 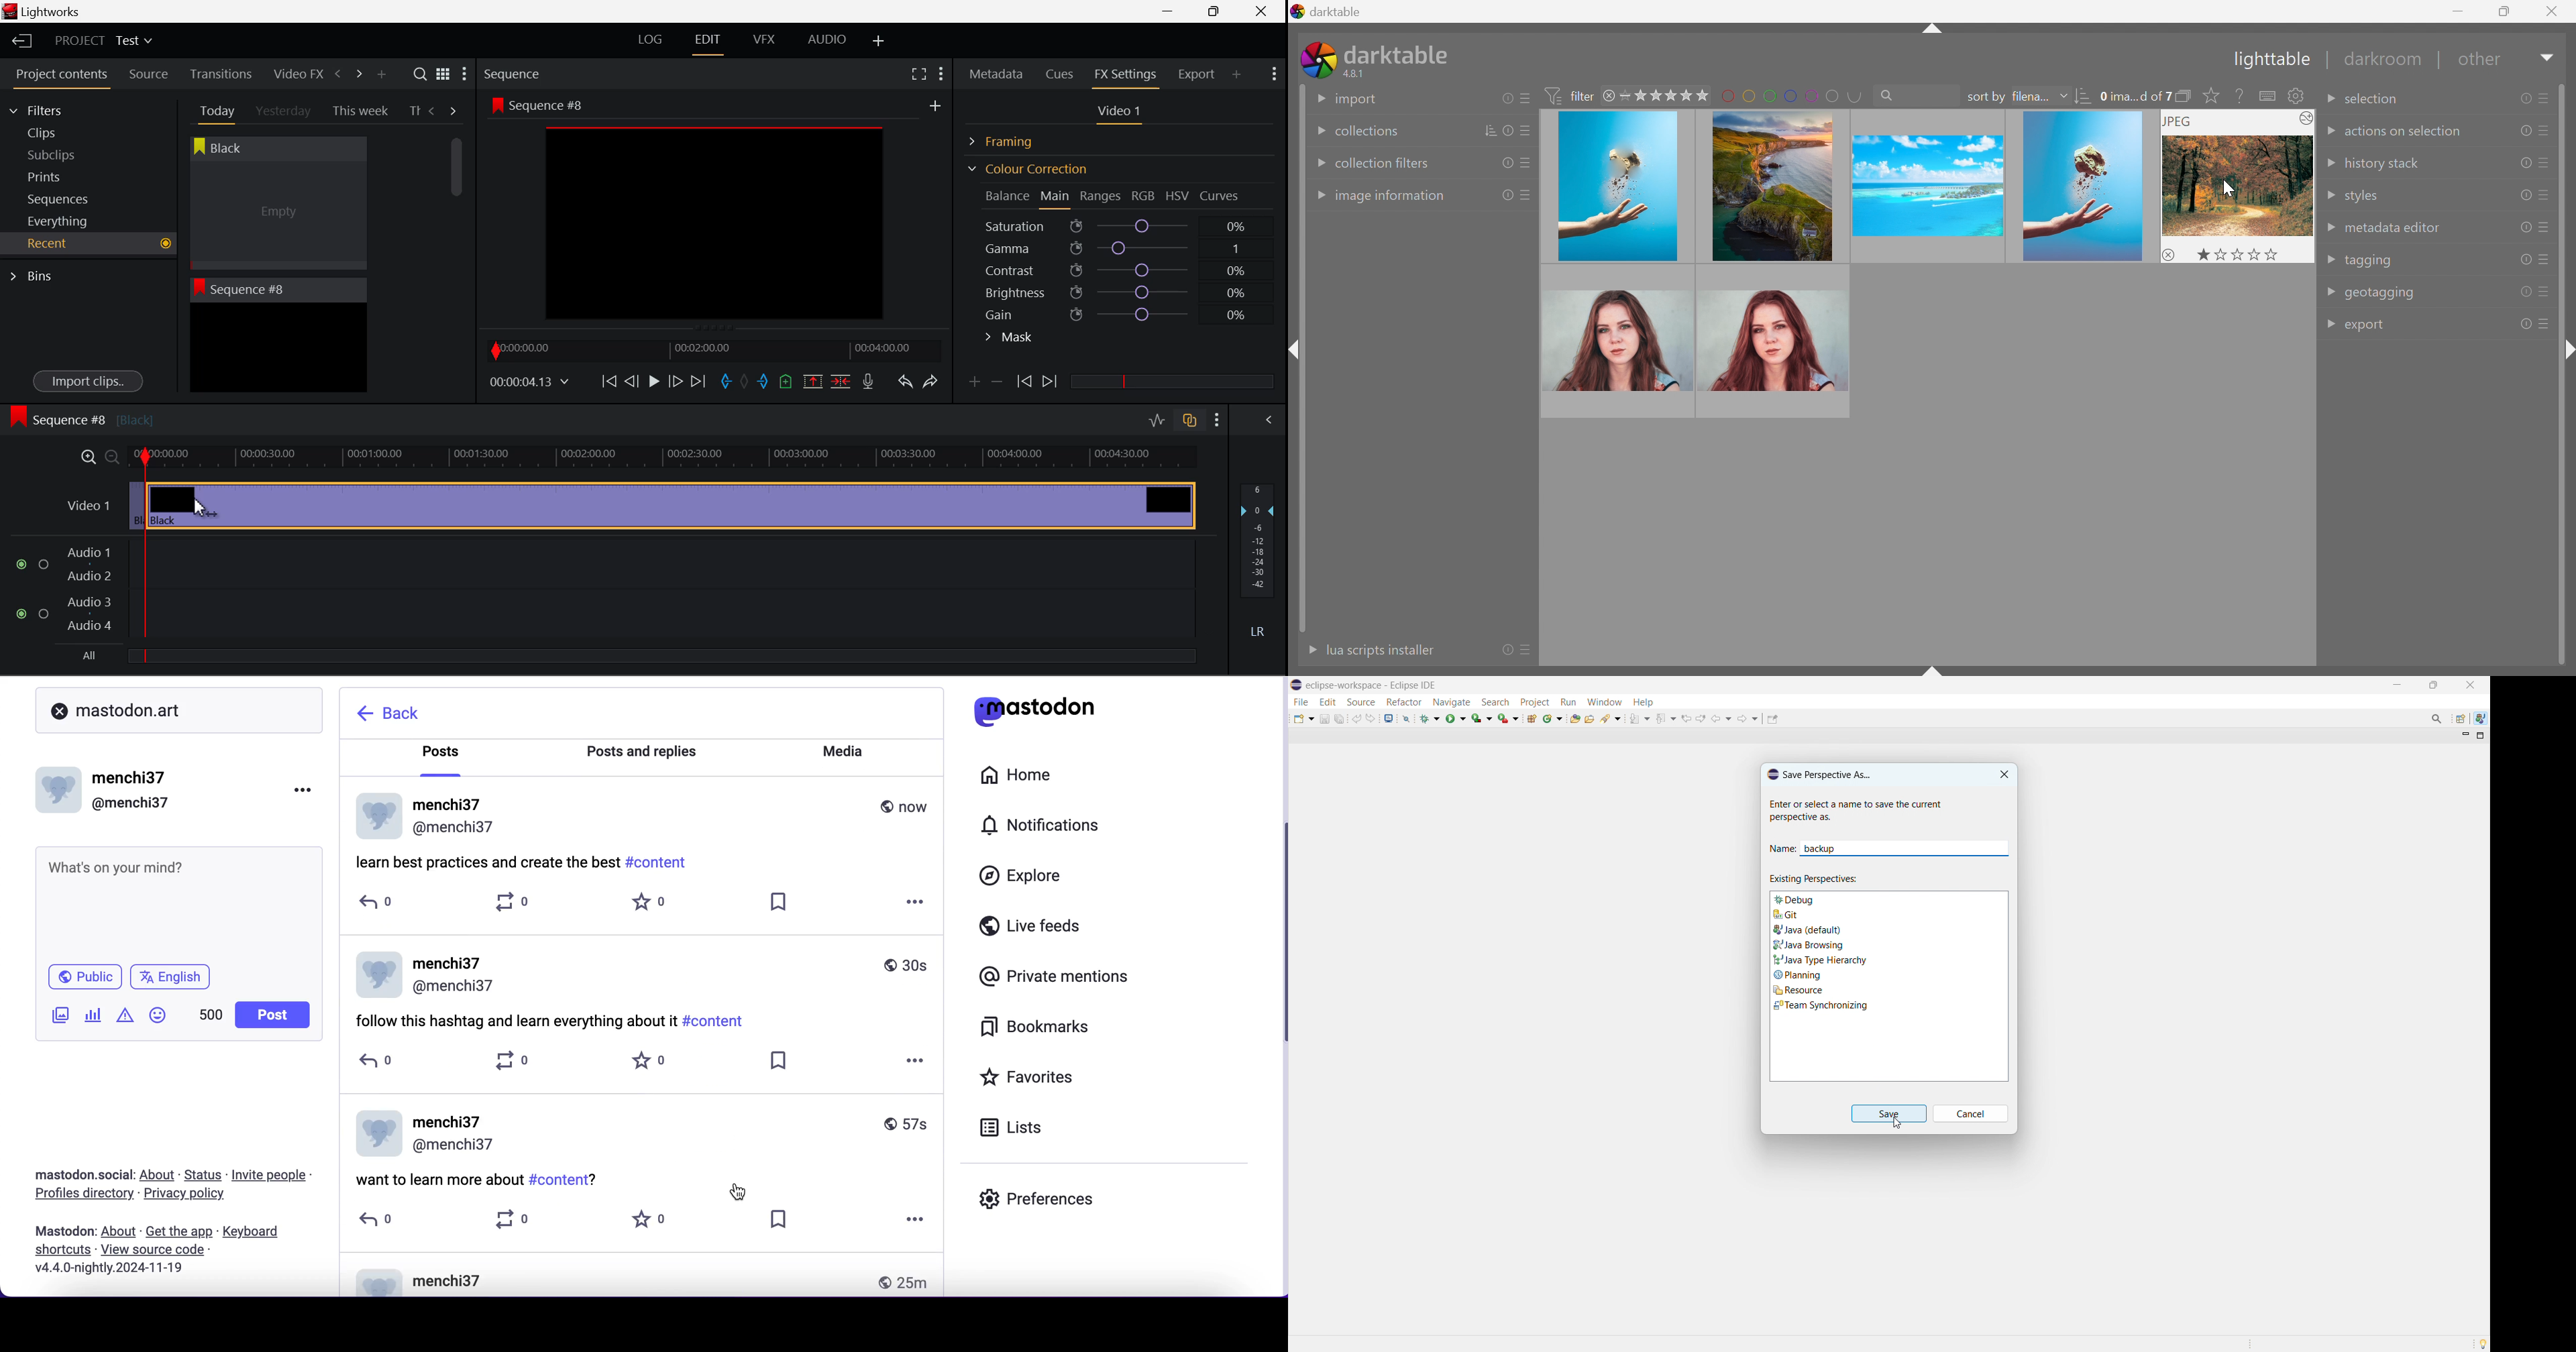 I want to click on Drop Down, so click(x=2329, y=260).